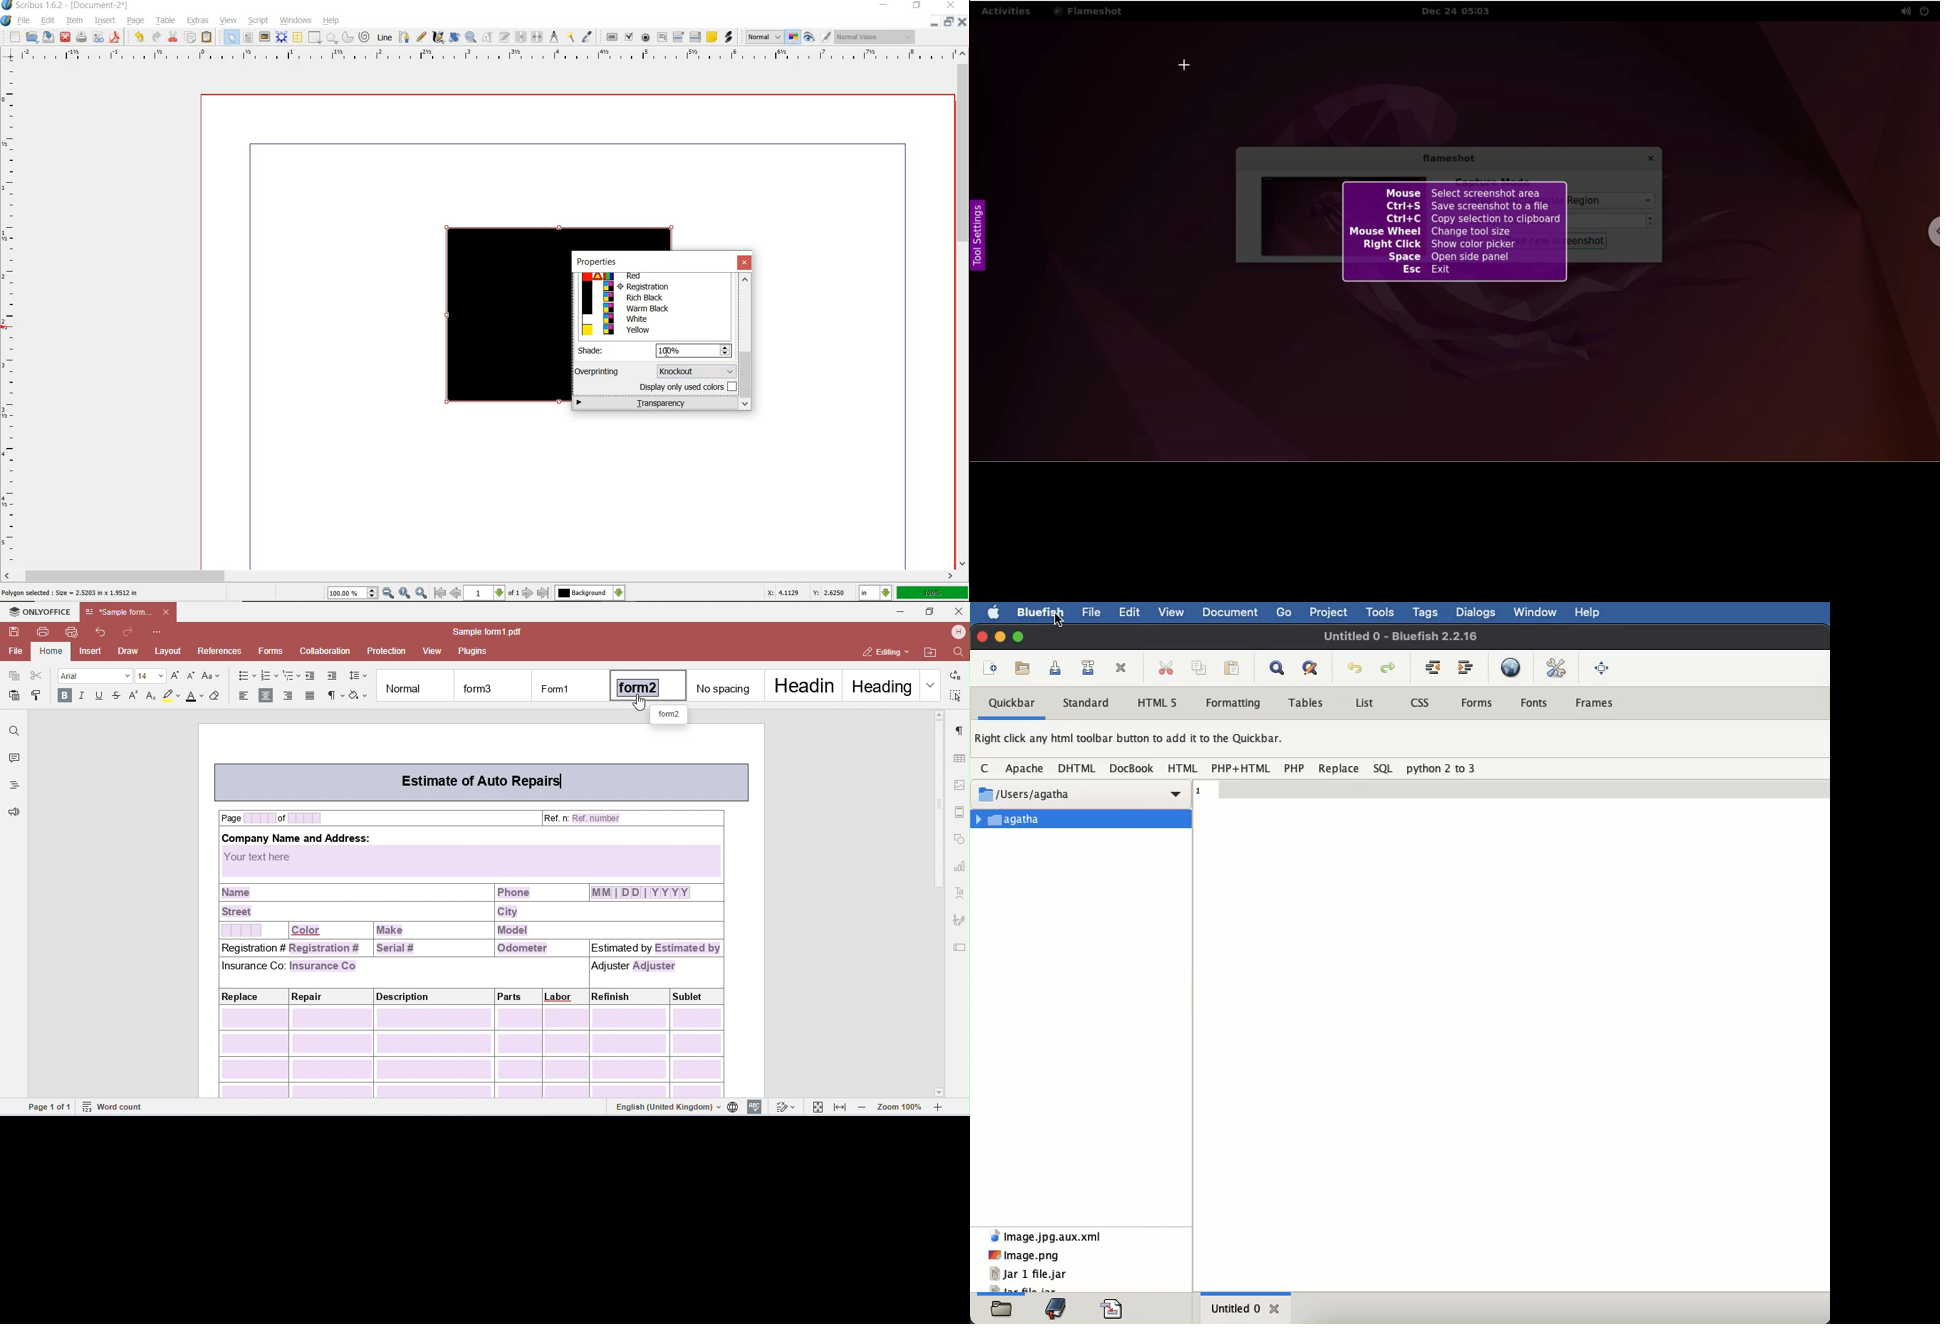  I want to click on scrollbar, so click(747, 343).